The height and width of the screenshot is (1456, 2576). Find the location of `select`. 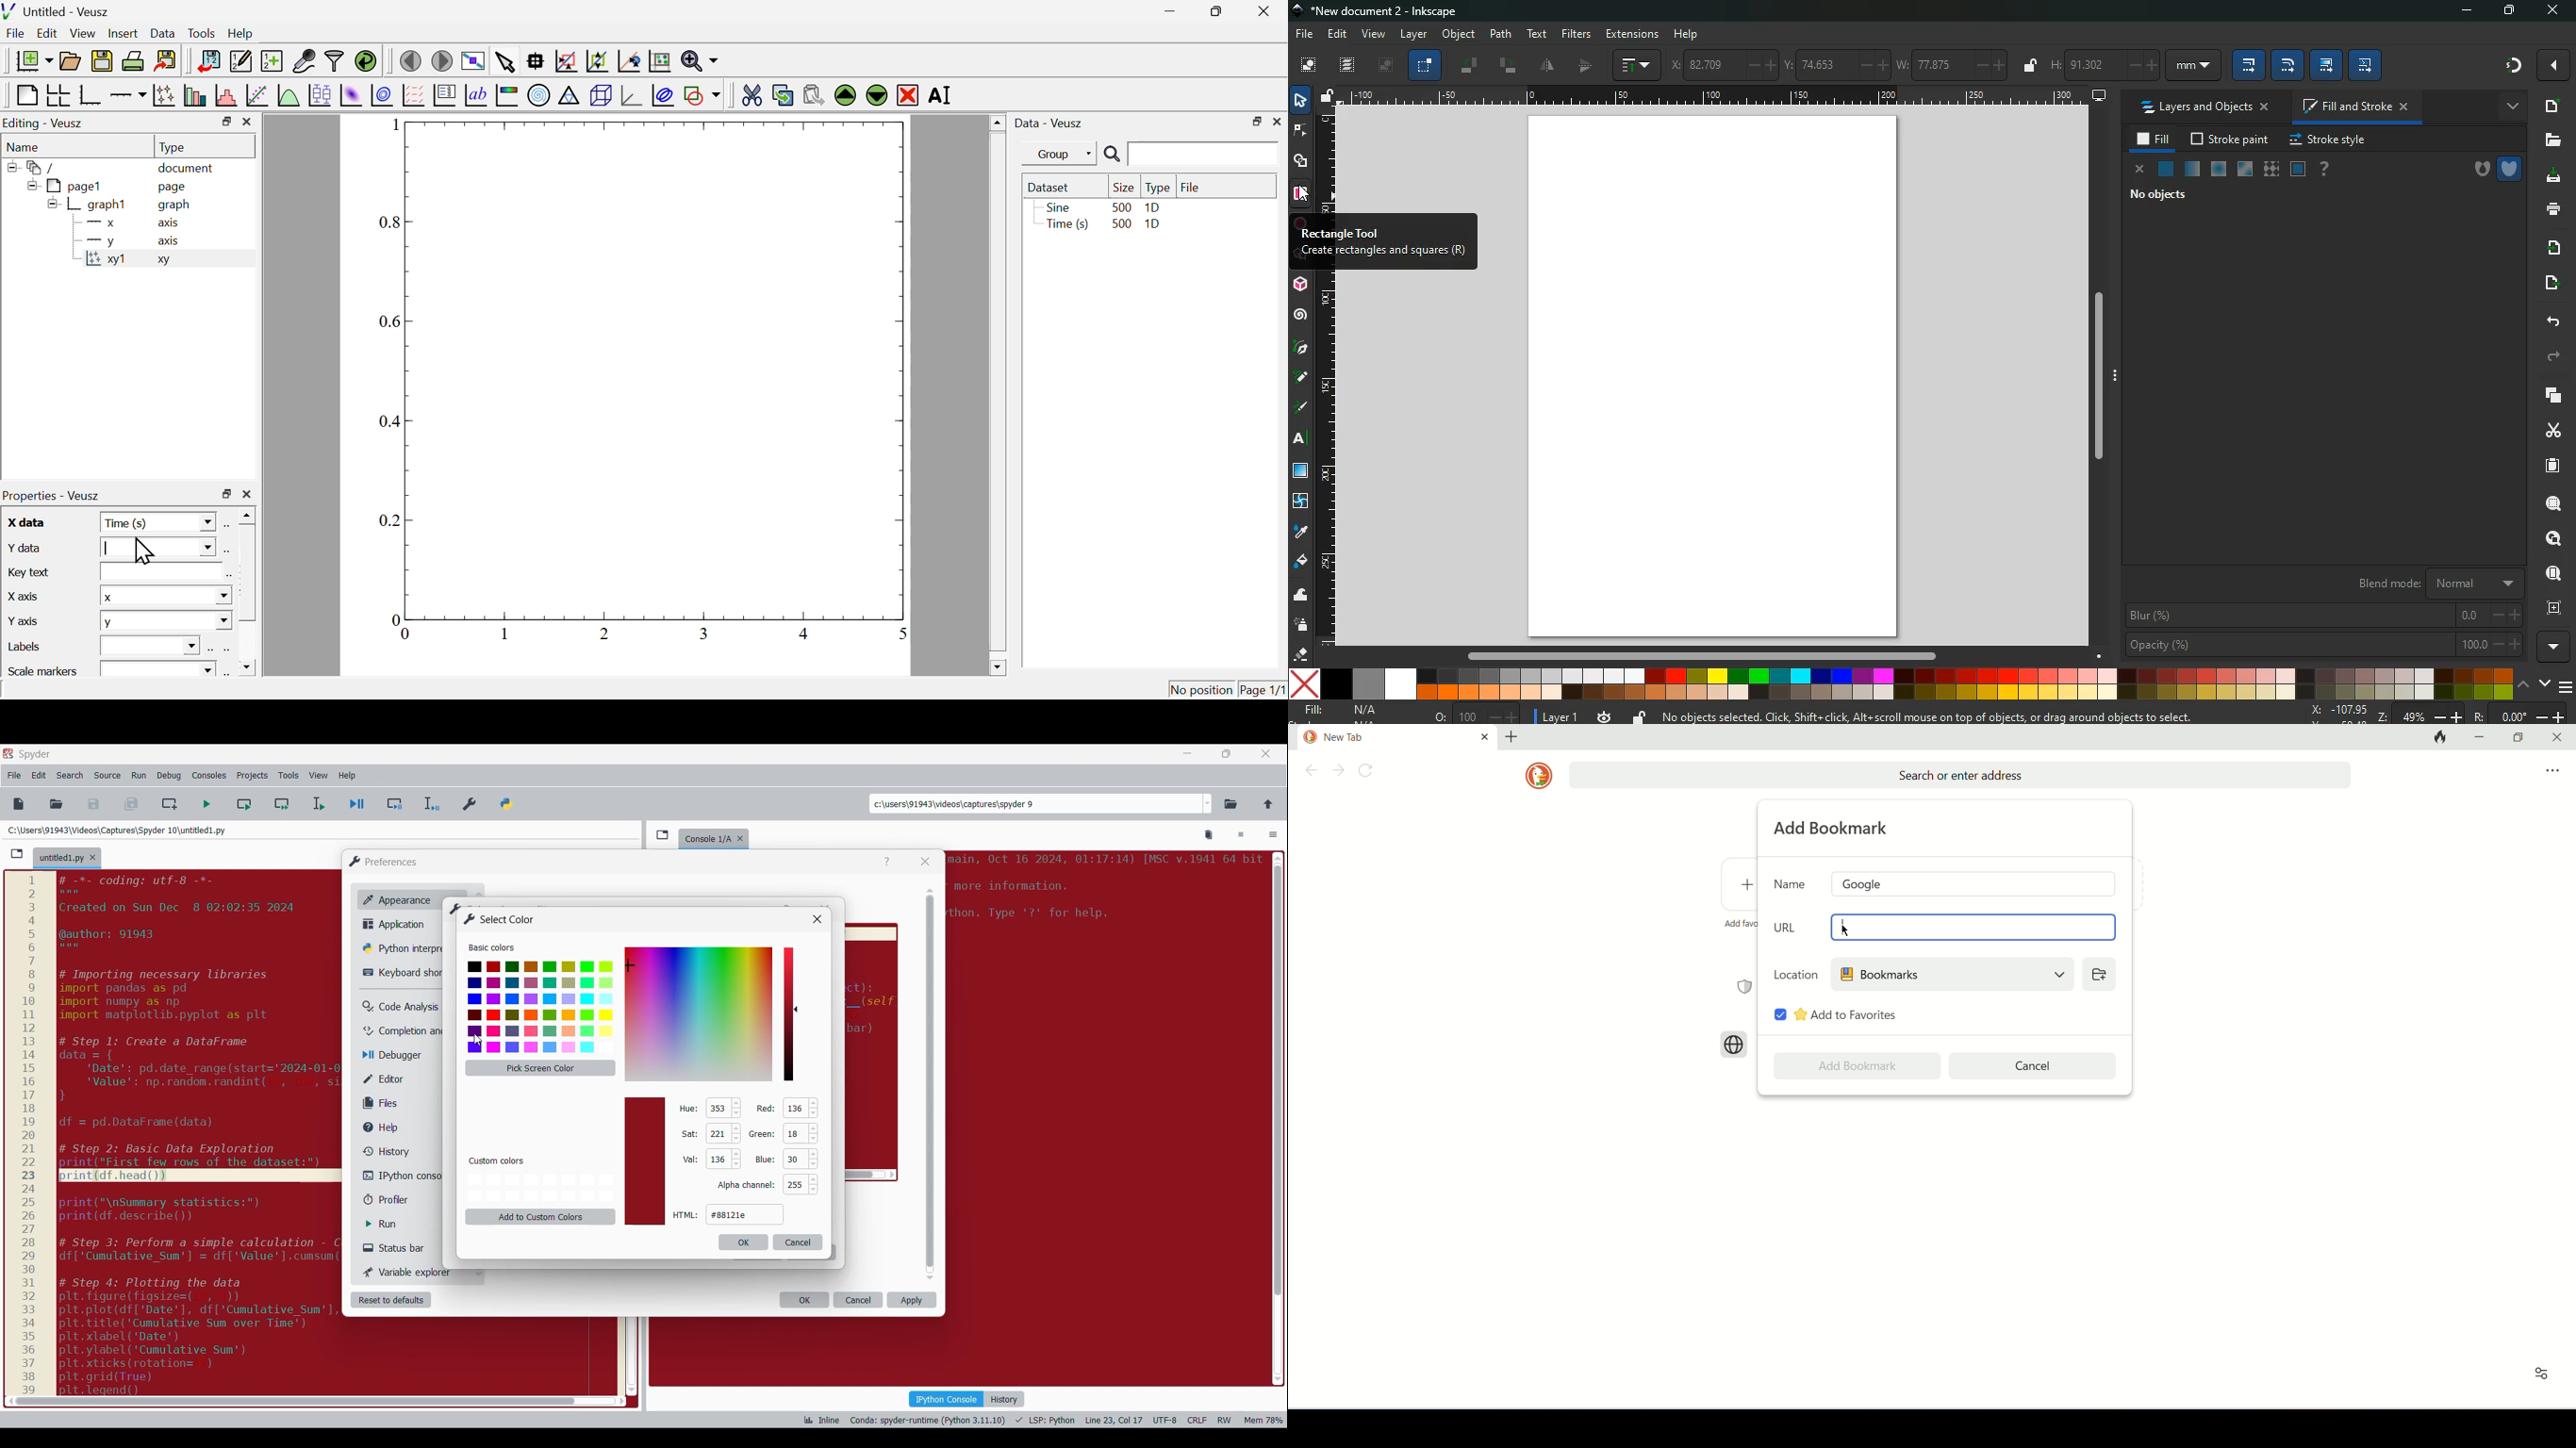

select is located at coordinates (1424, 66).